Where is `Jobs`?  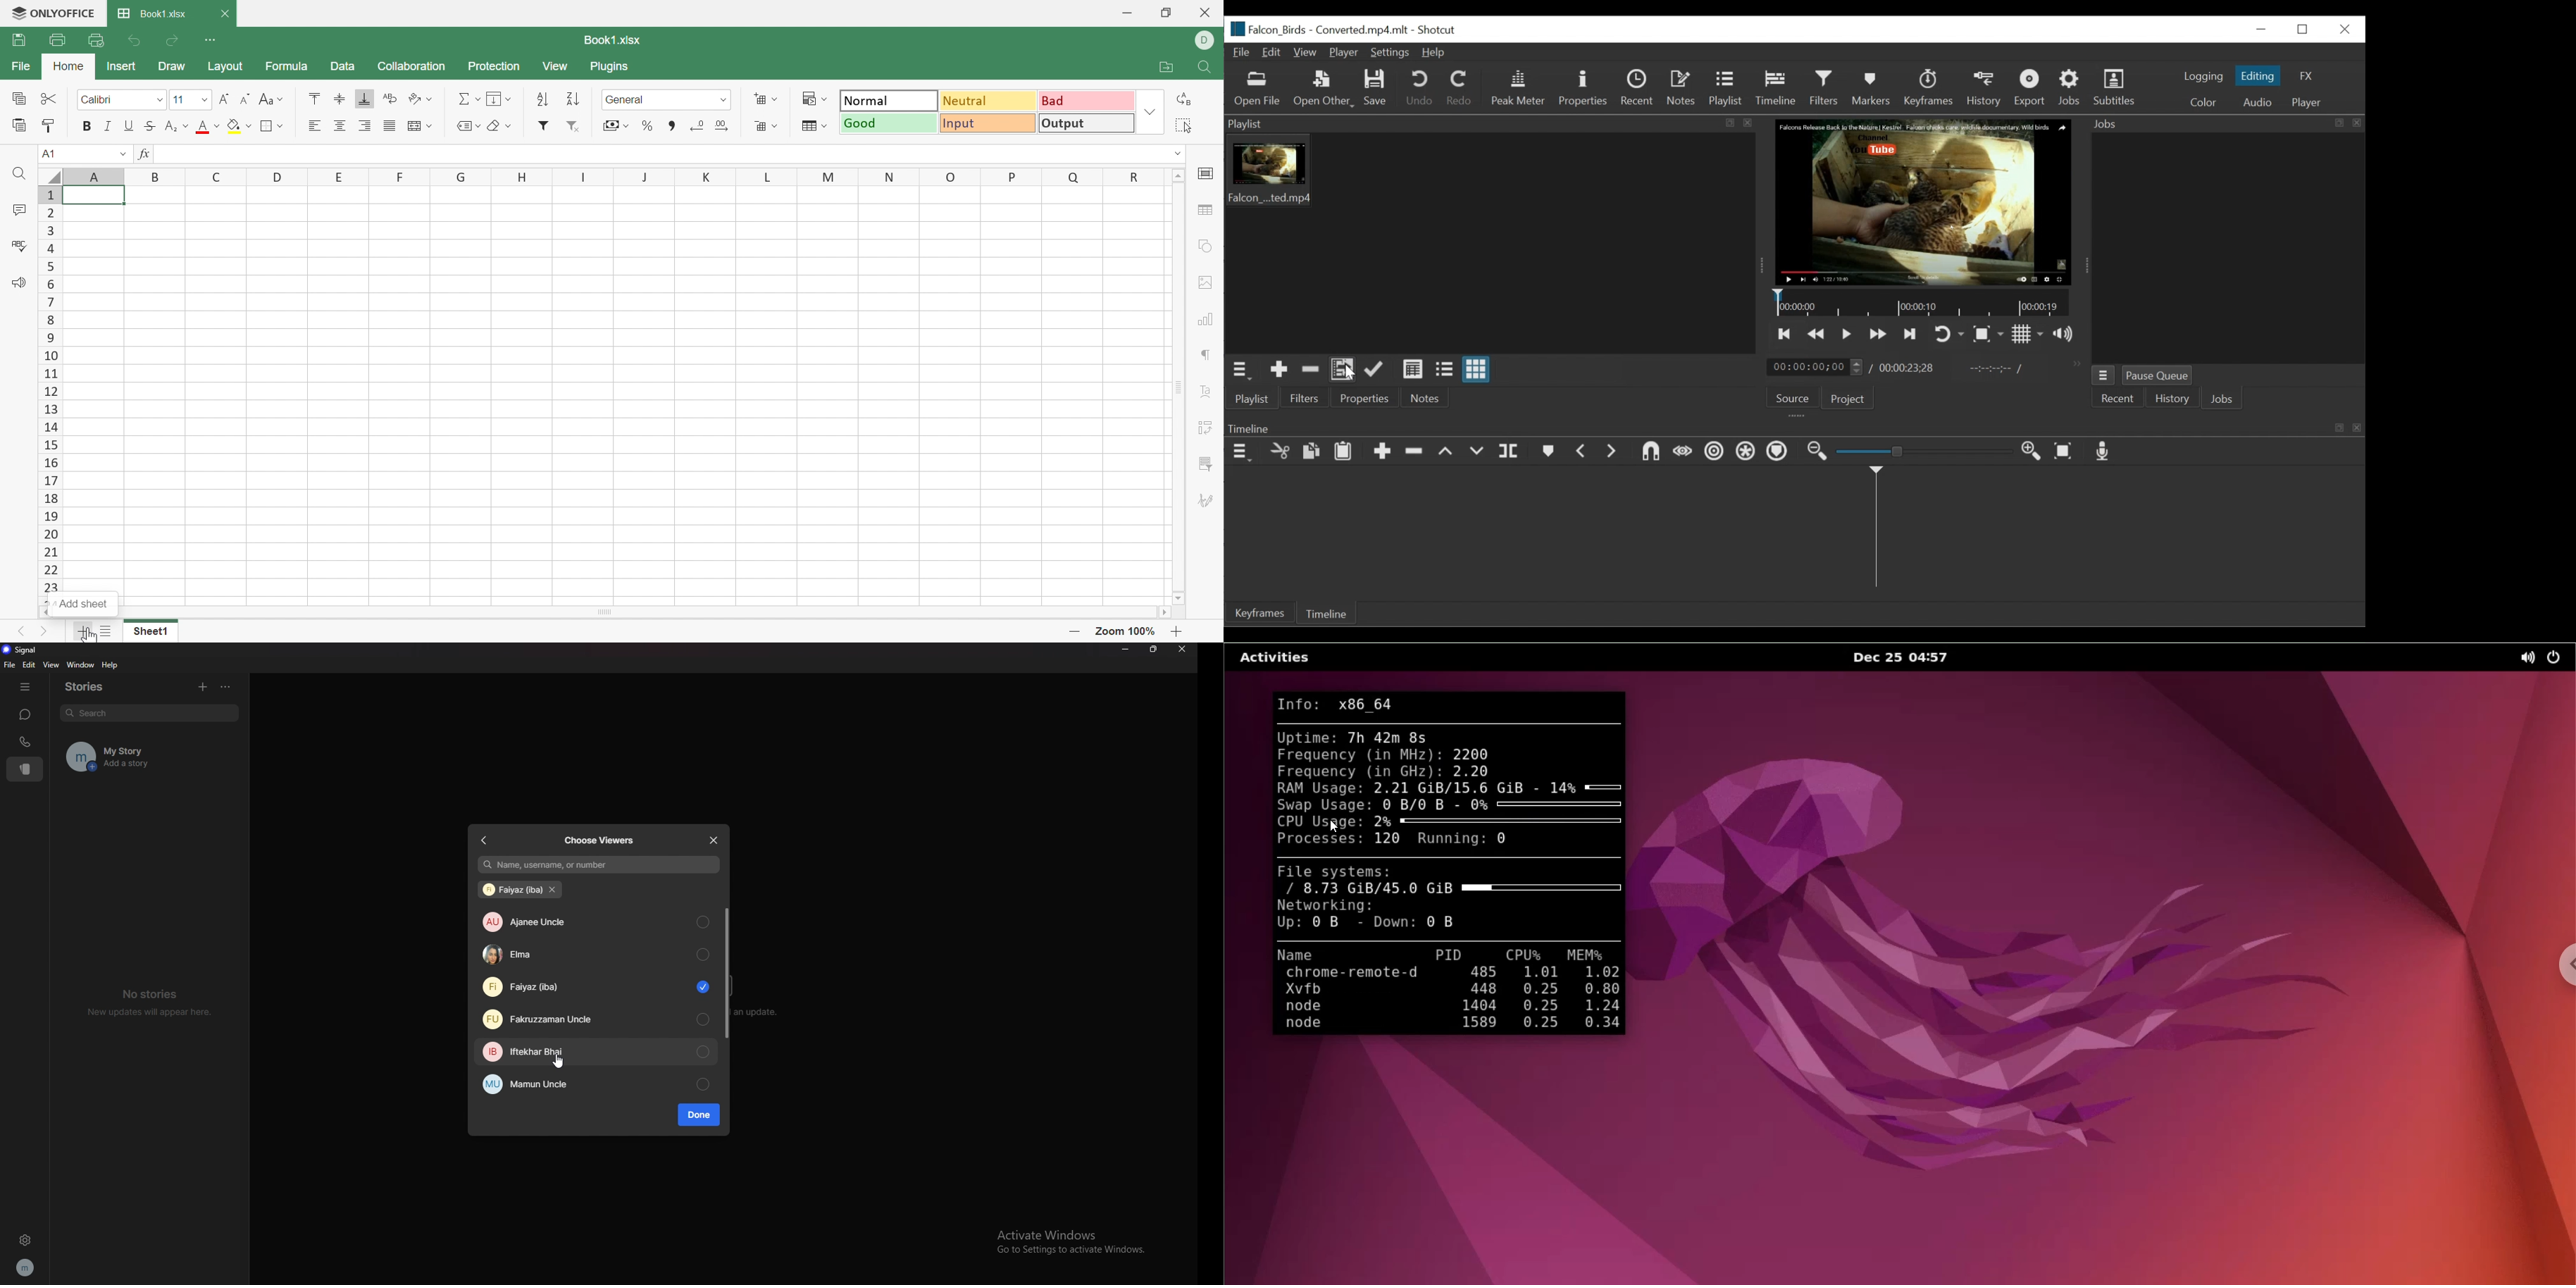
Jobs is located at coordinates (2225, 400).